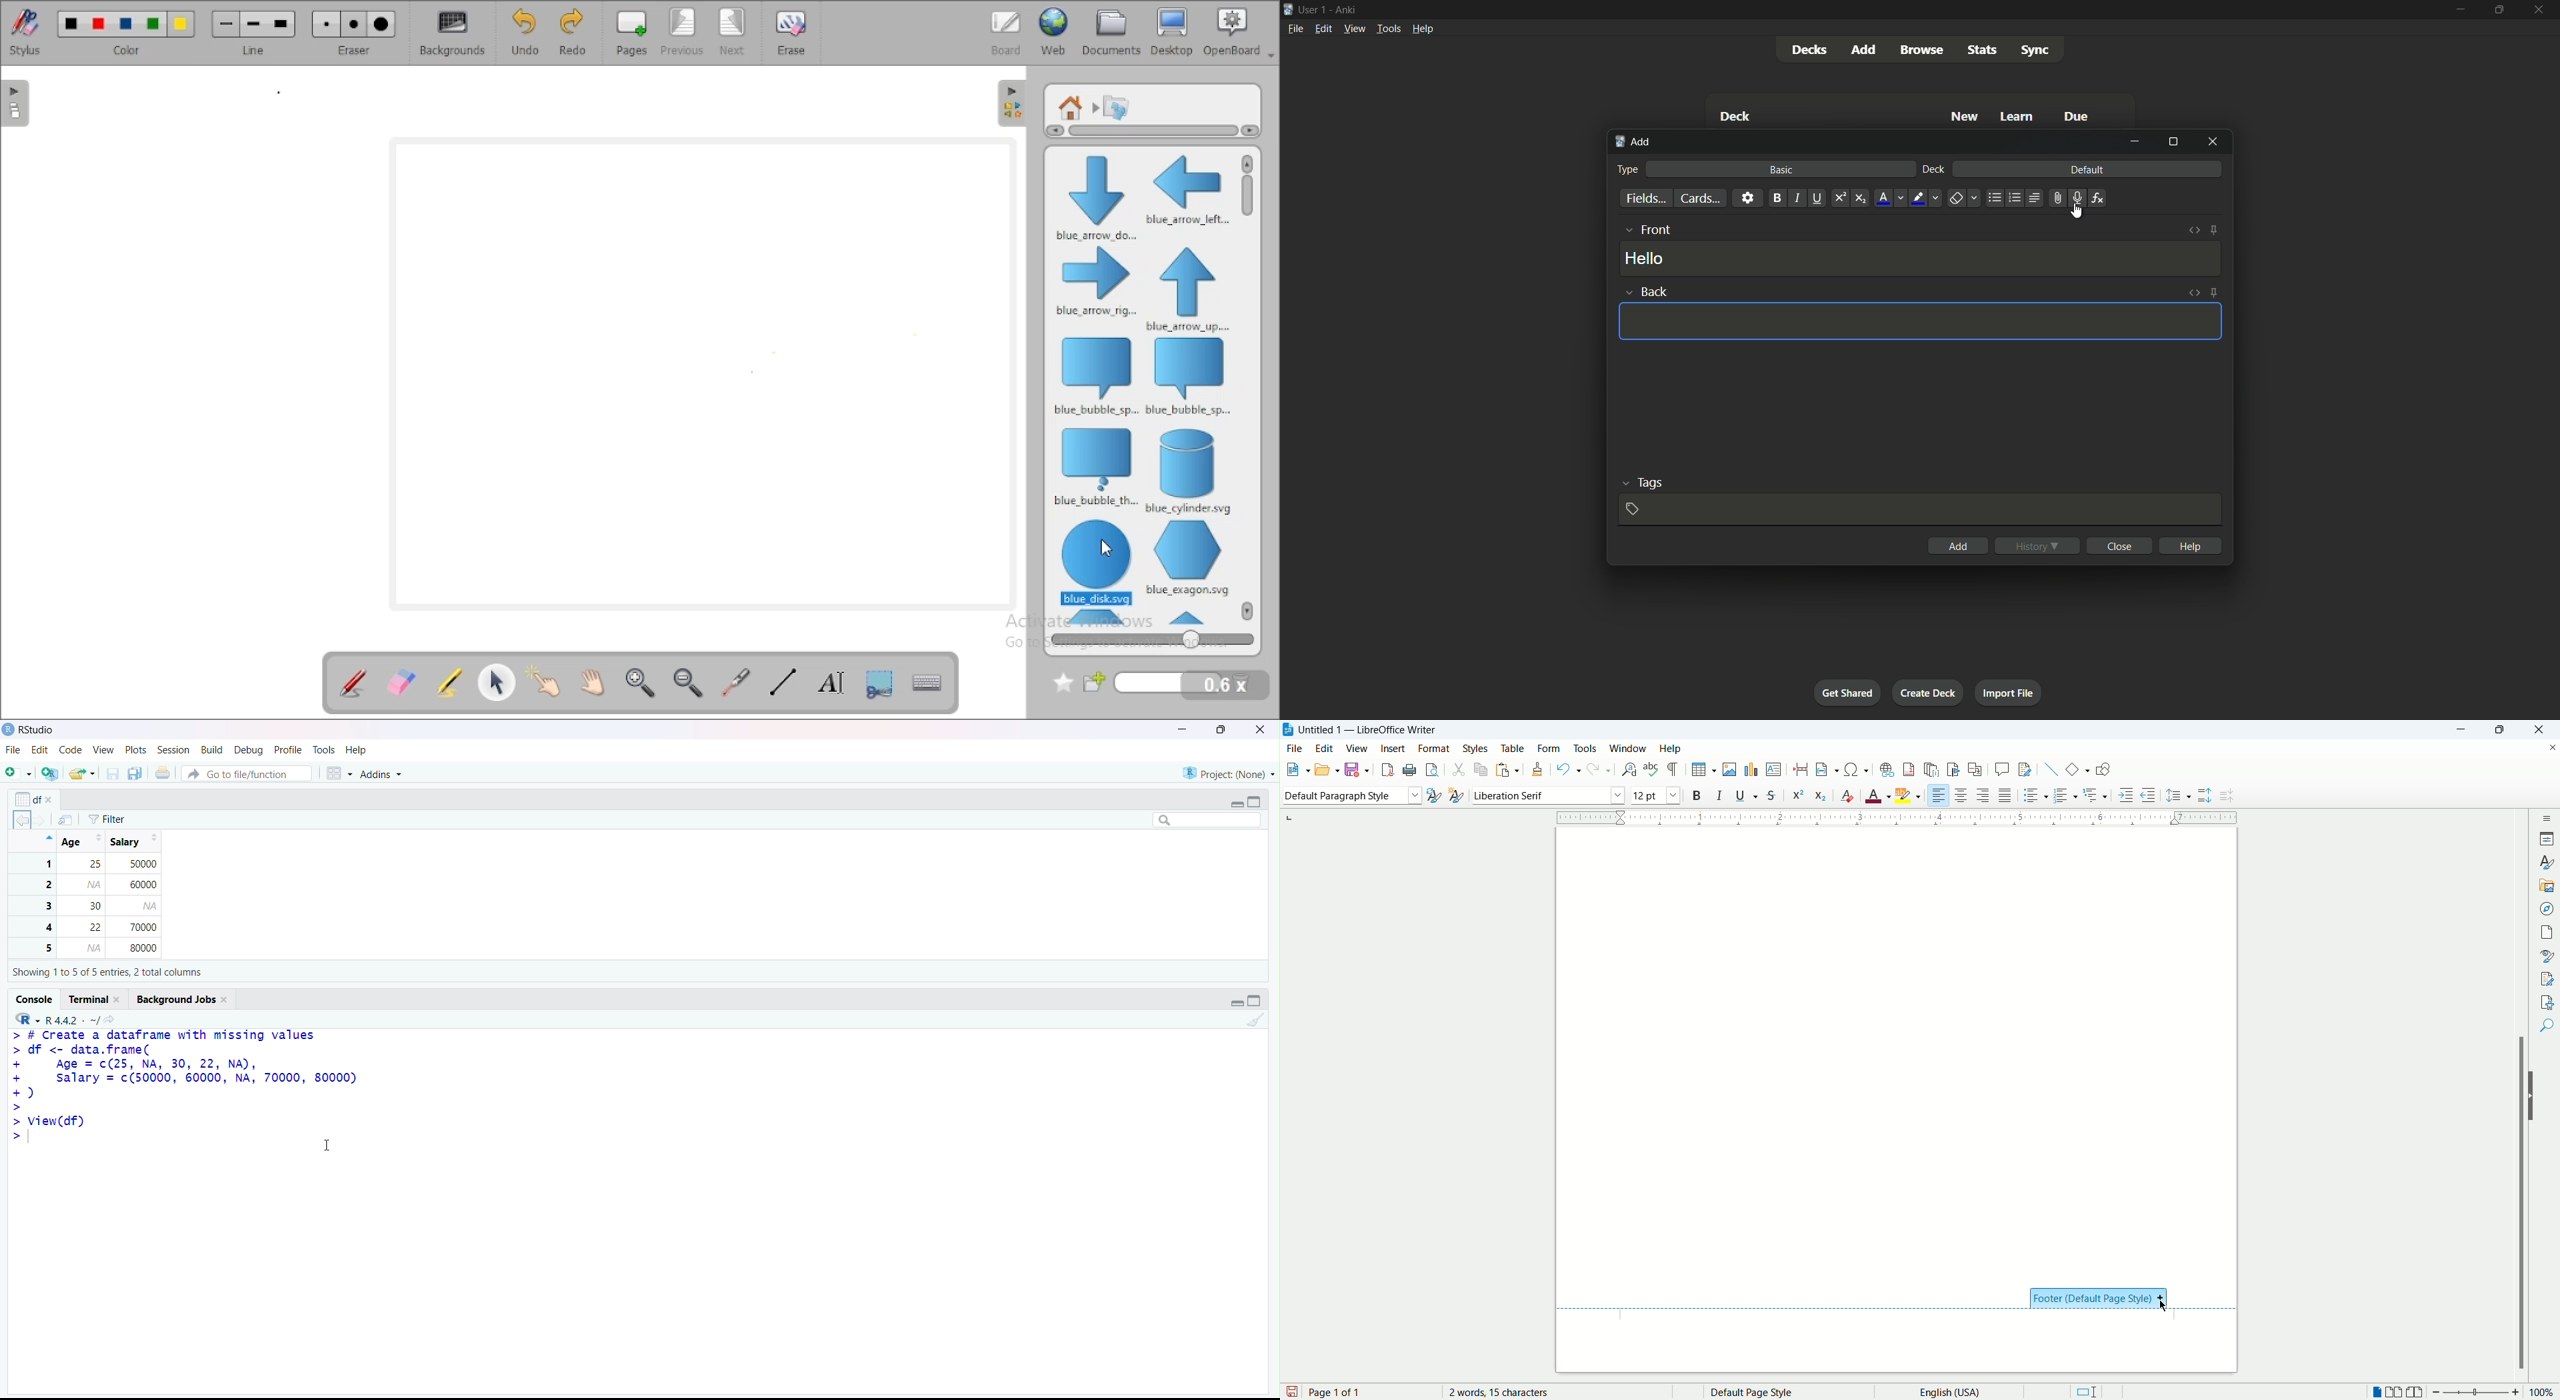 This screenshot has width=2576, height=1400. What do you see at coordinates (402, 681) in the screenshot?
I see `erase annotation` at bounding box center [402, 681].